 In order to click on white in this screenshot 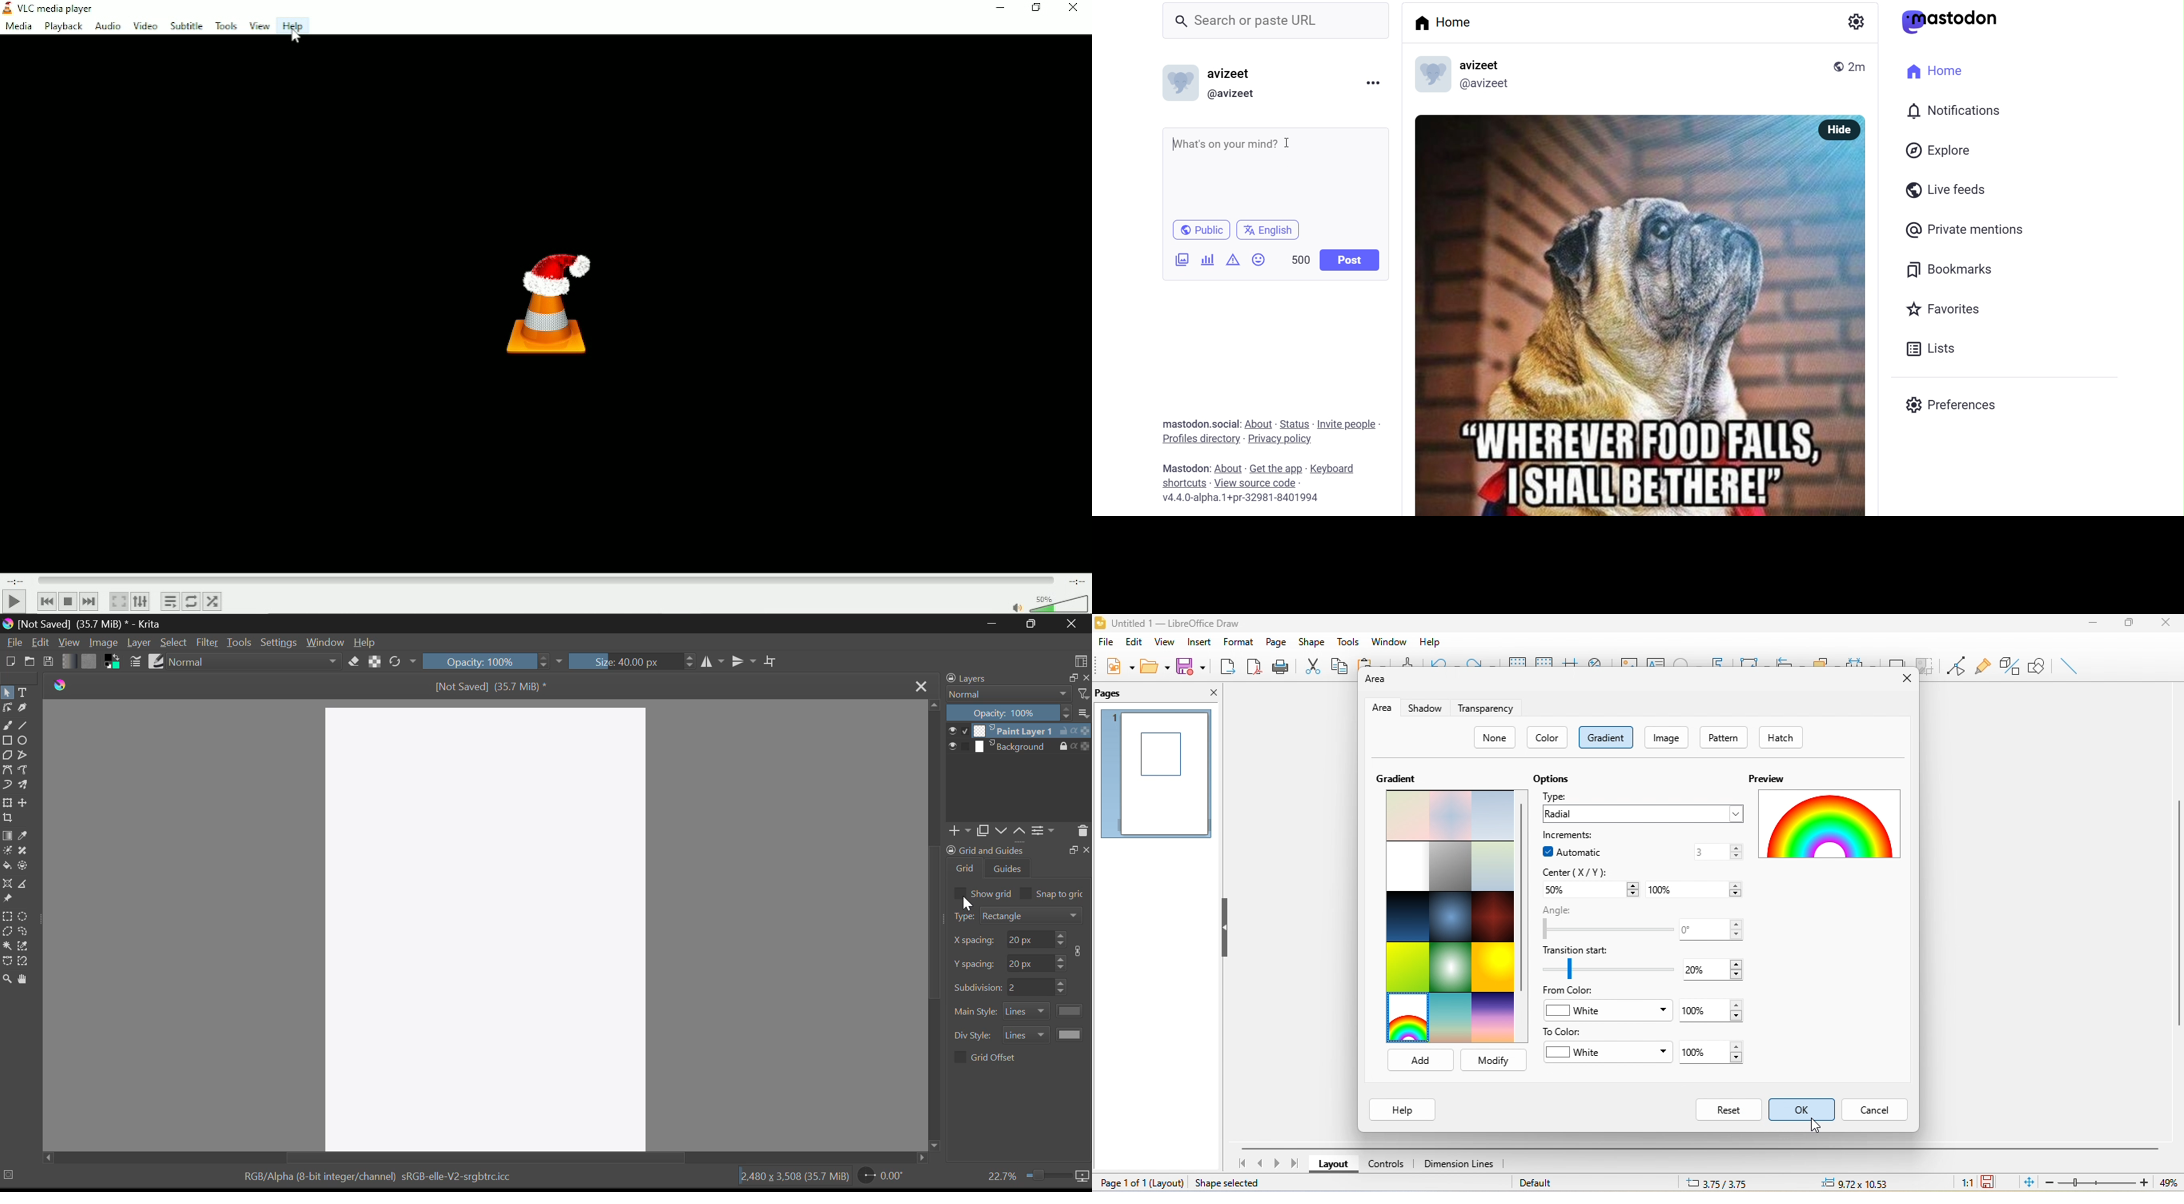, I will do `click(1606, 1010)`.